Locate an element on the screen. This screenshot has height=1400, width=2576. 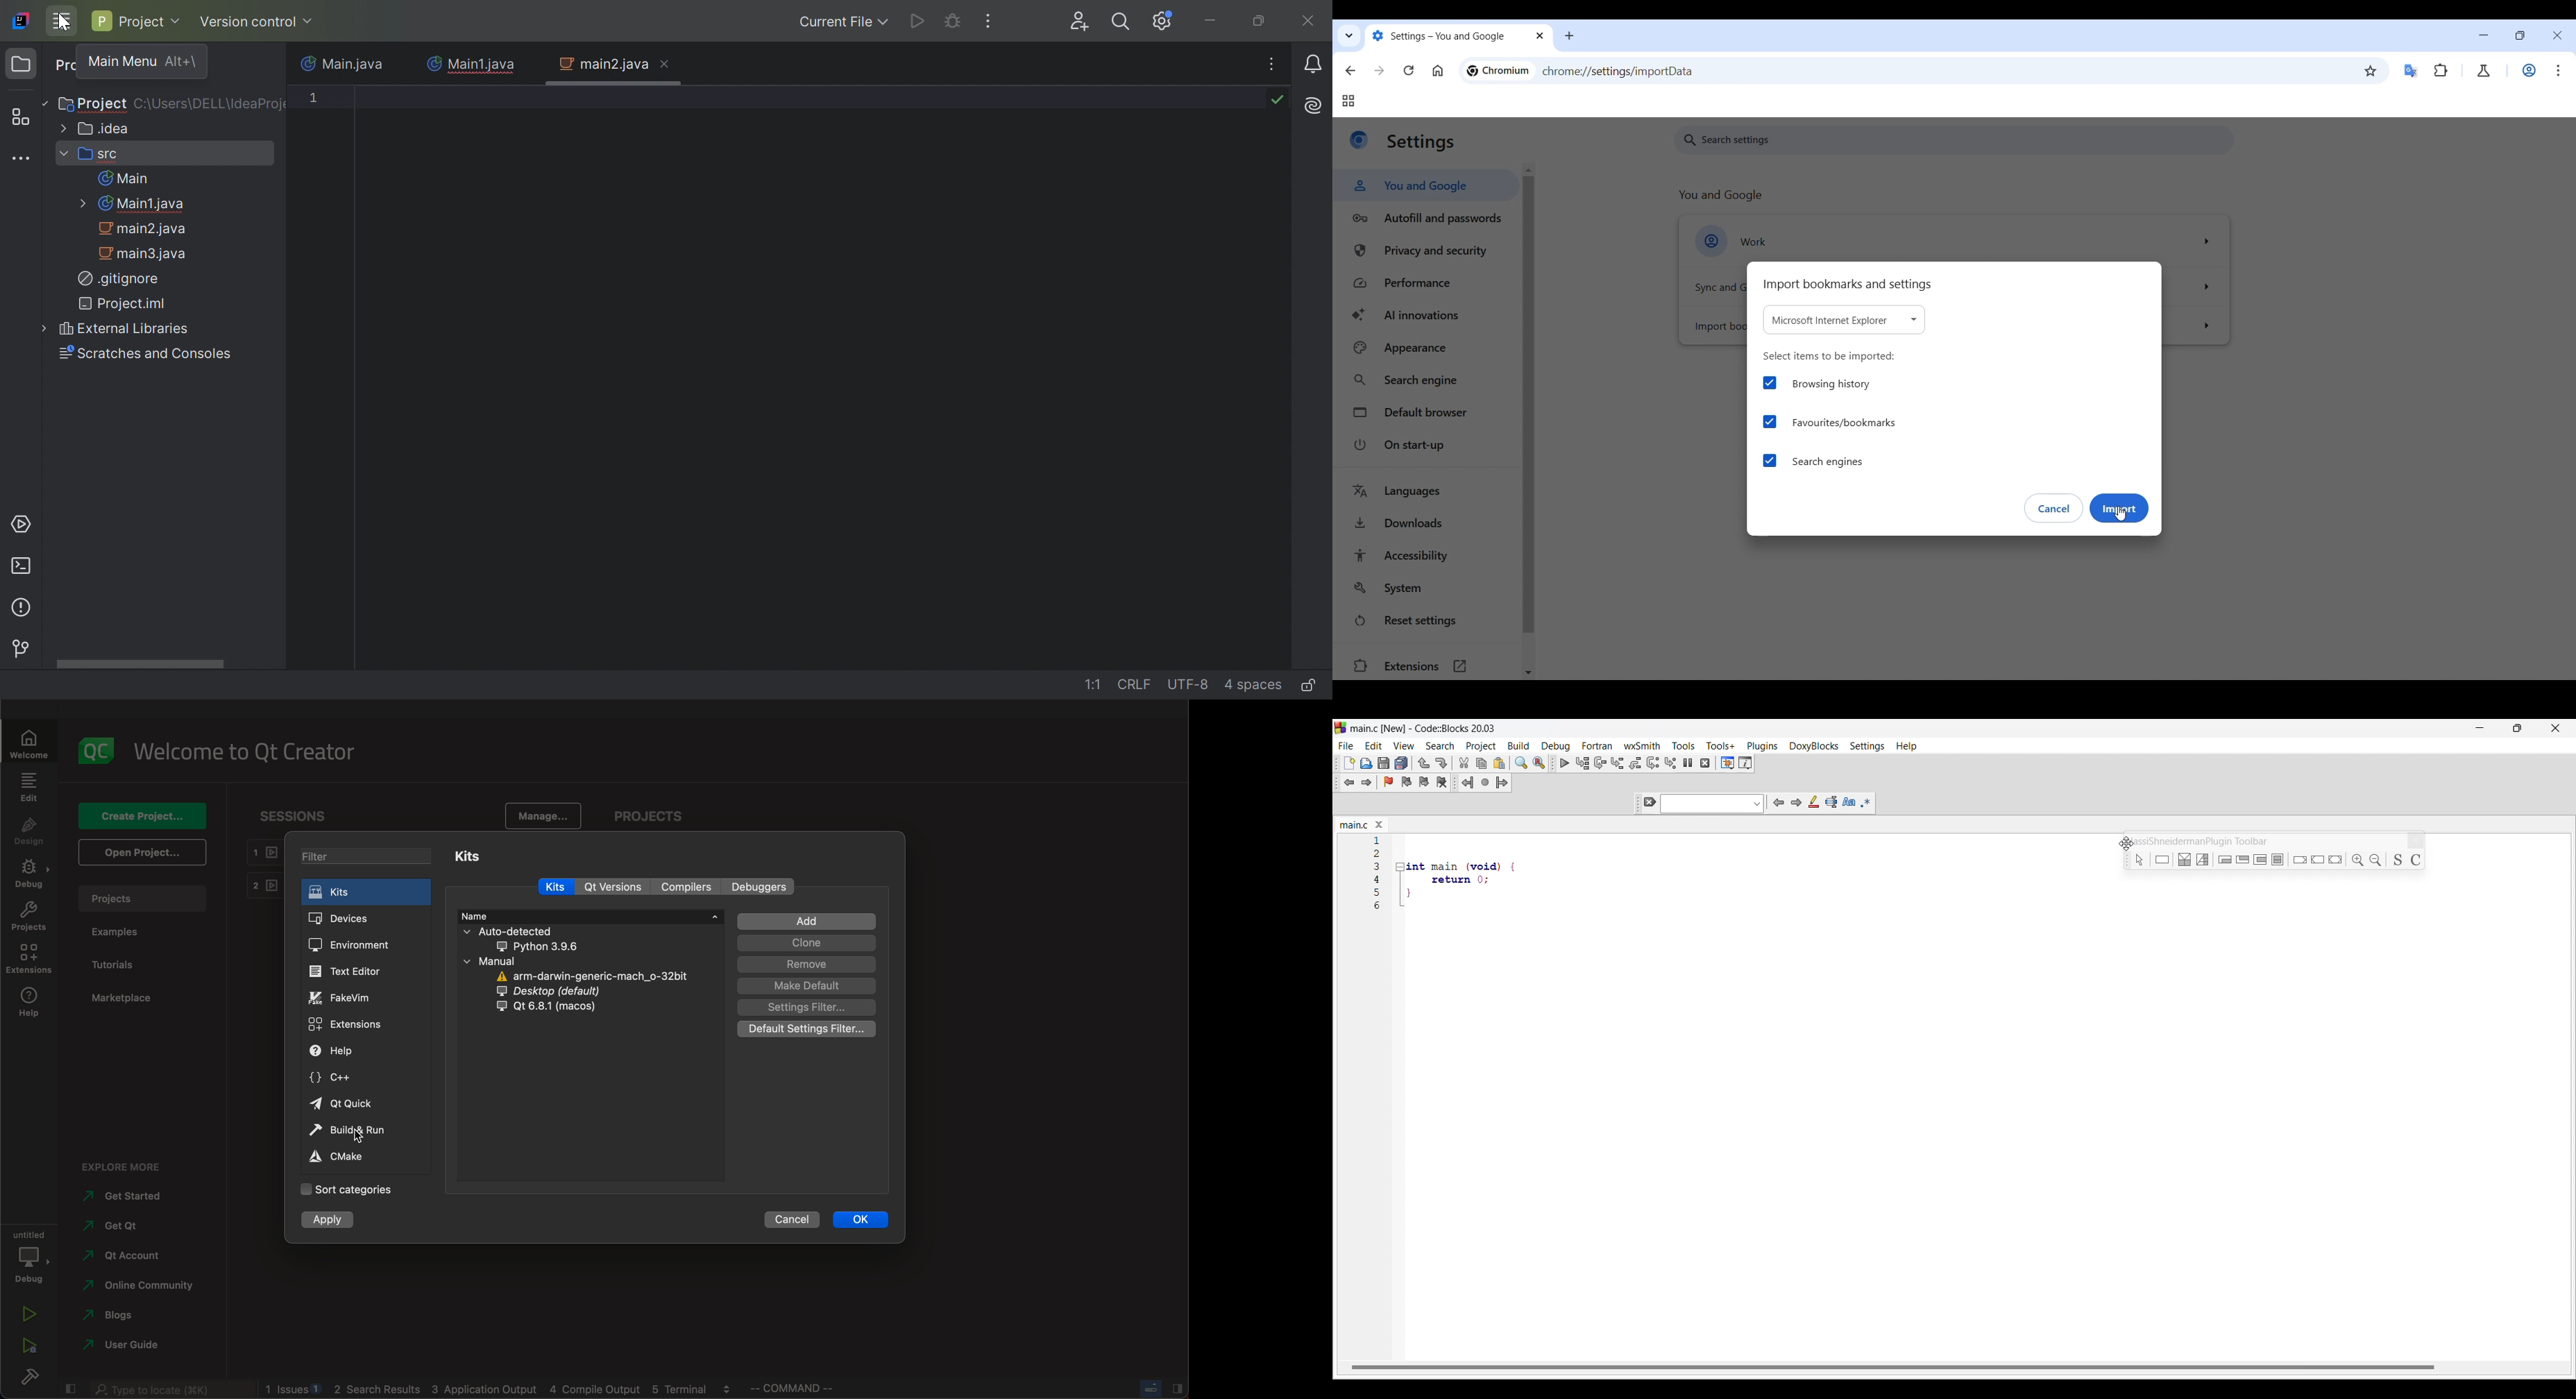
Go to homepage is located at coordinates (1437, 71).